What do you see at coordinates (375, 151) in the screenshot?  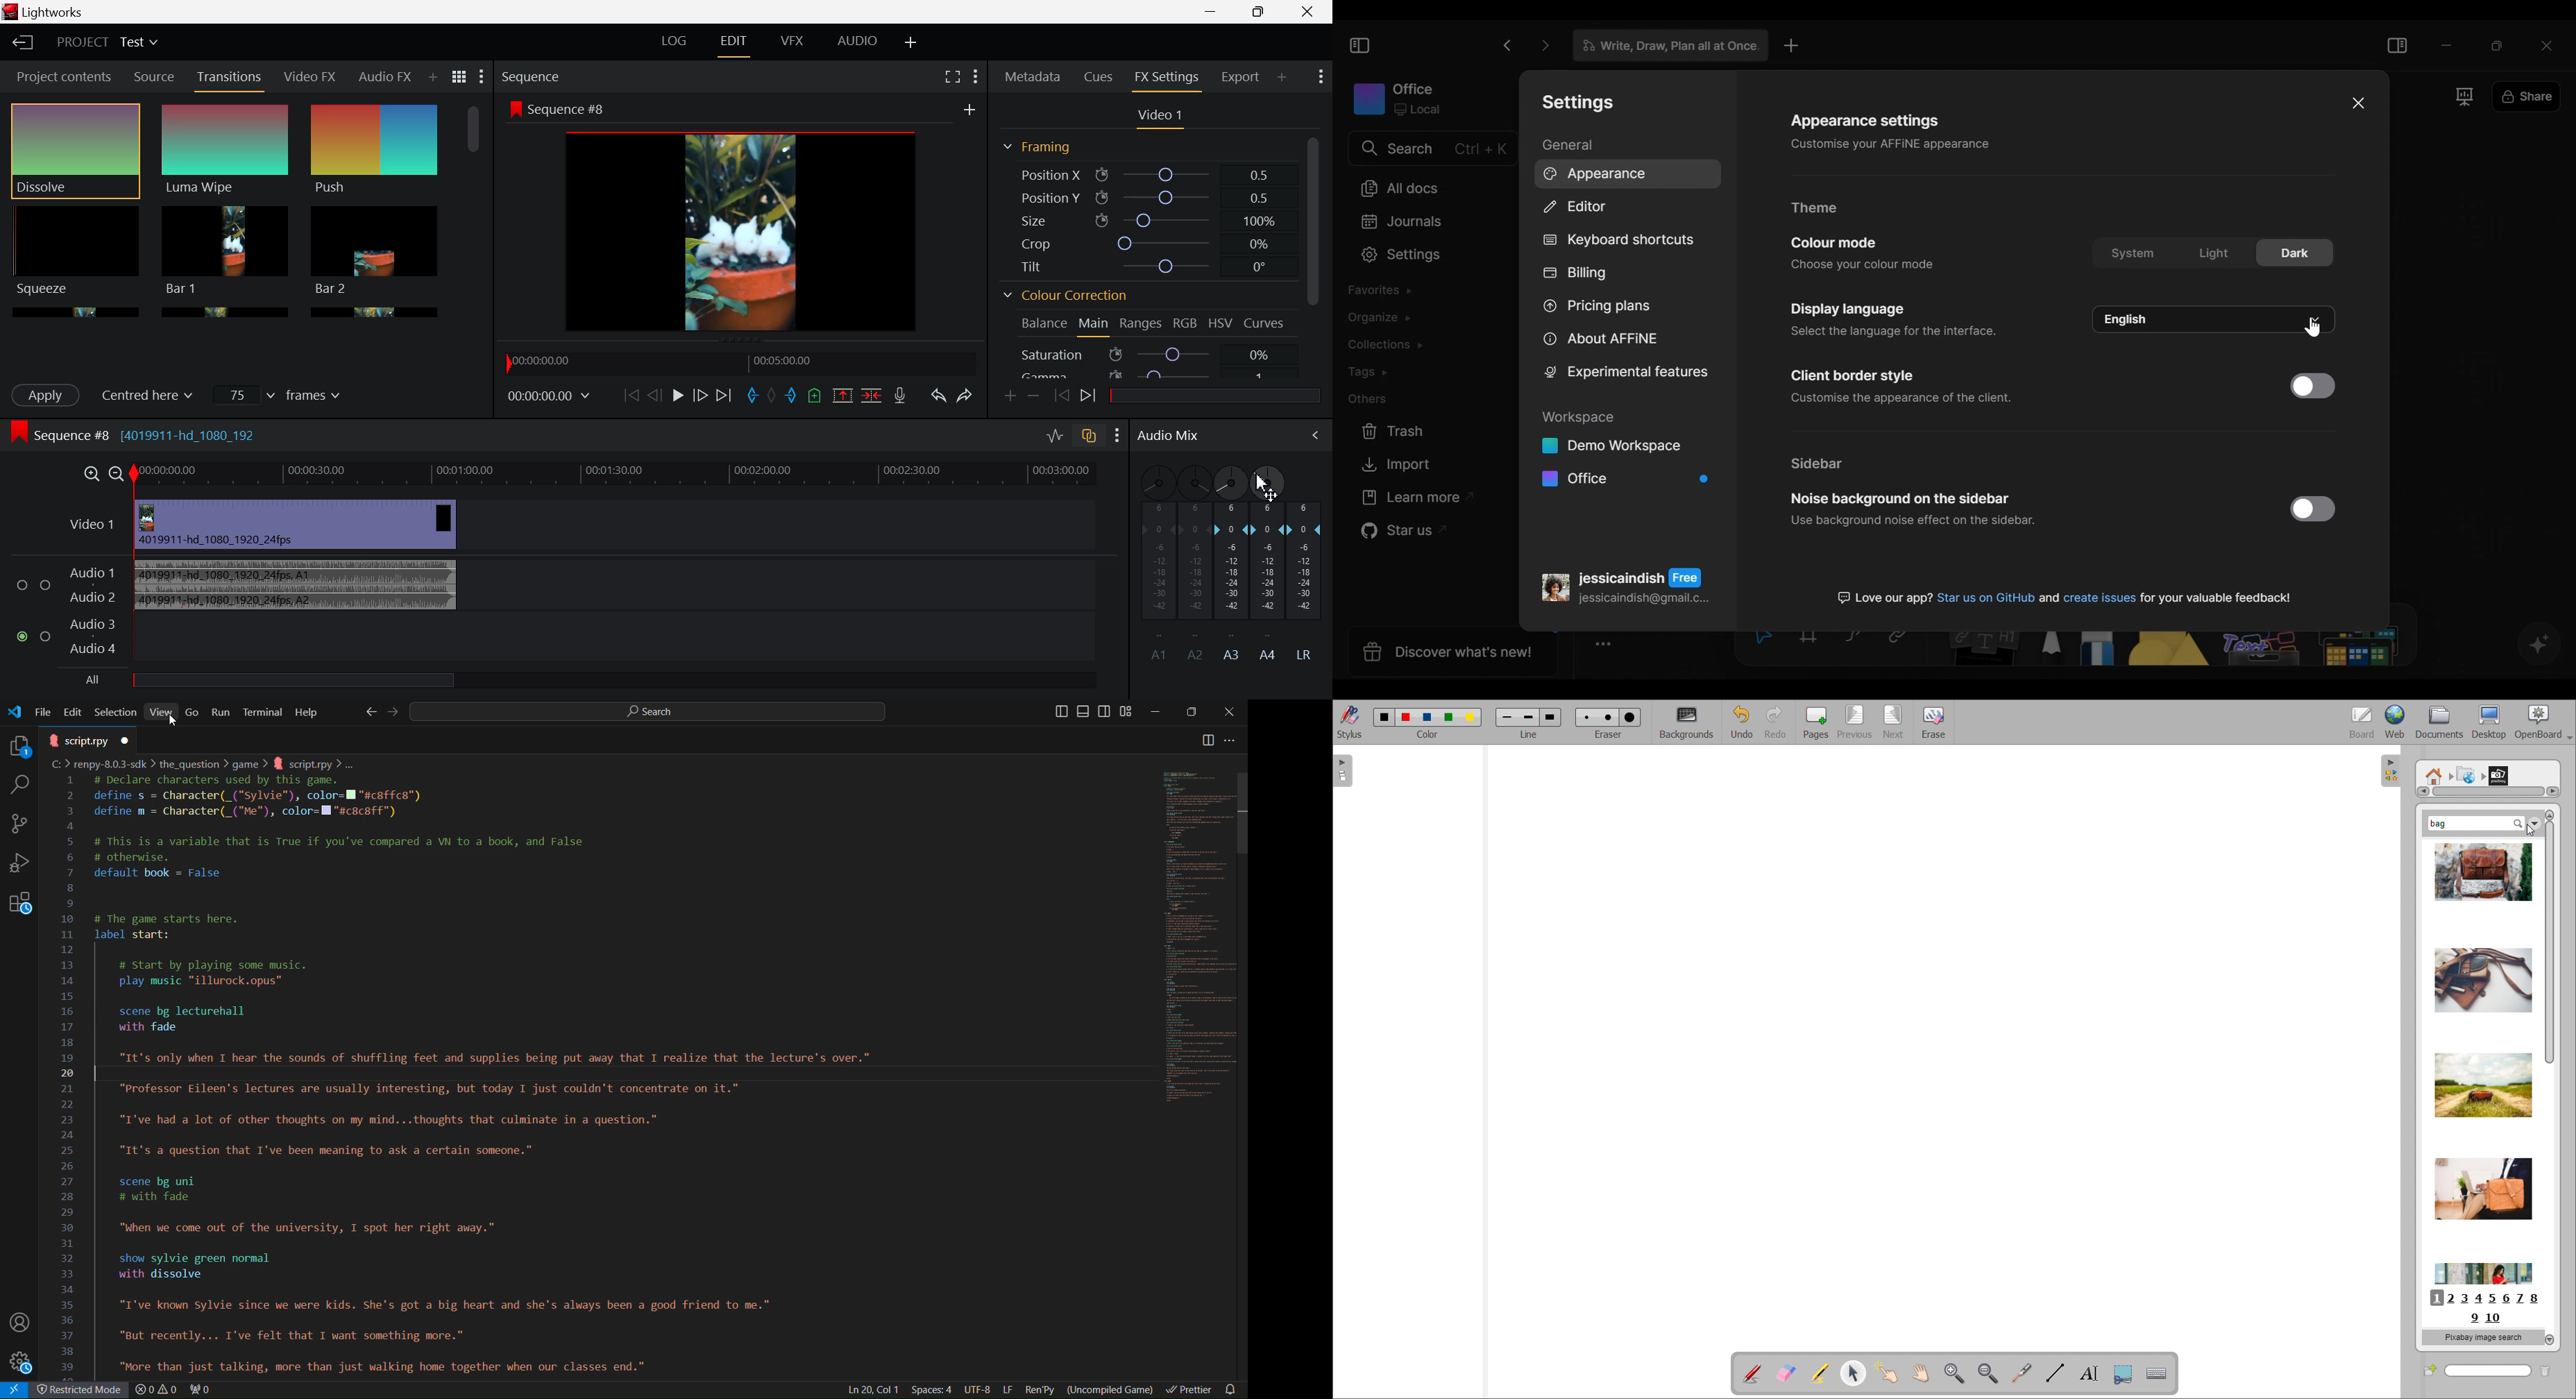 I see `Push` at bounding box center [375, 151].